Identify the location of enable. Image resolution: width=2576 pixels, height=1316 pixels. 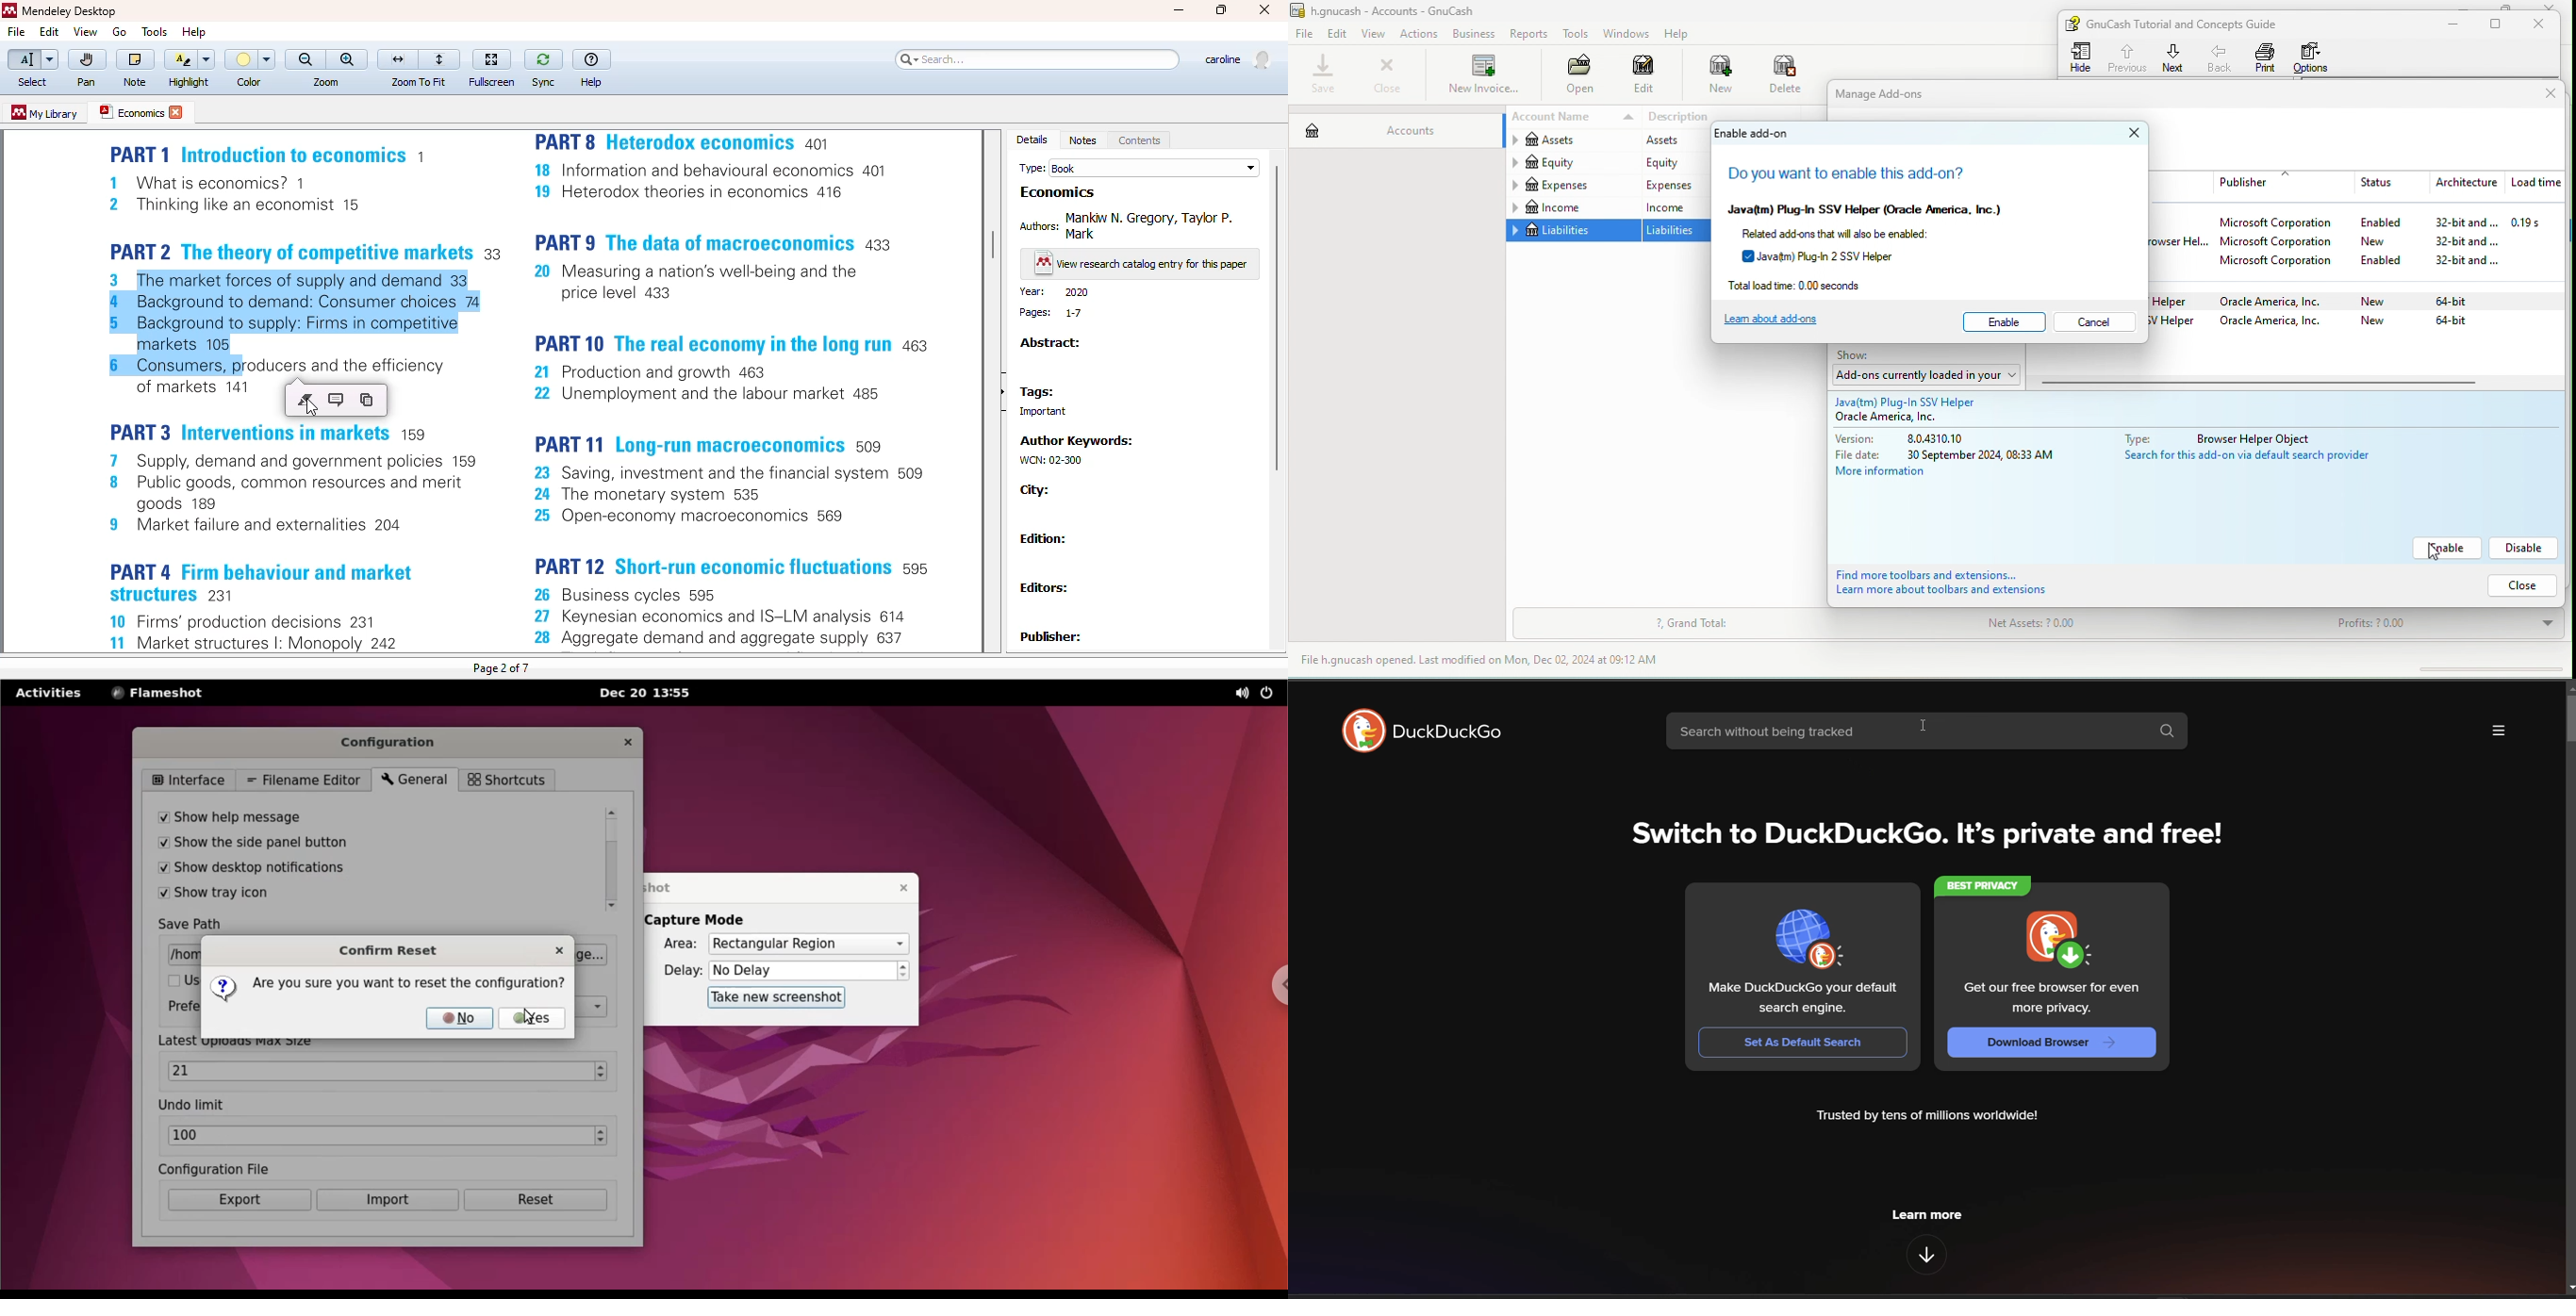
(2448, 548).